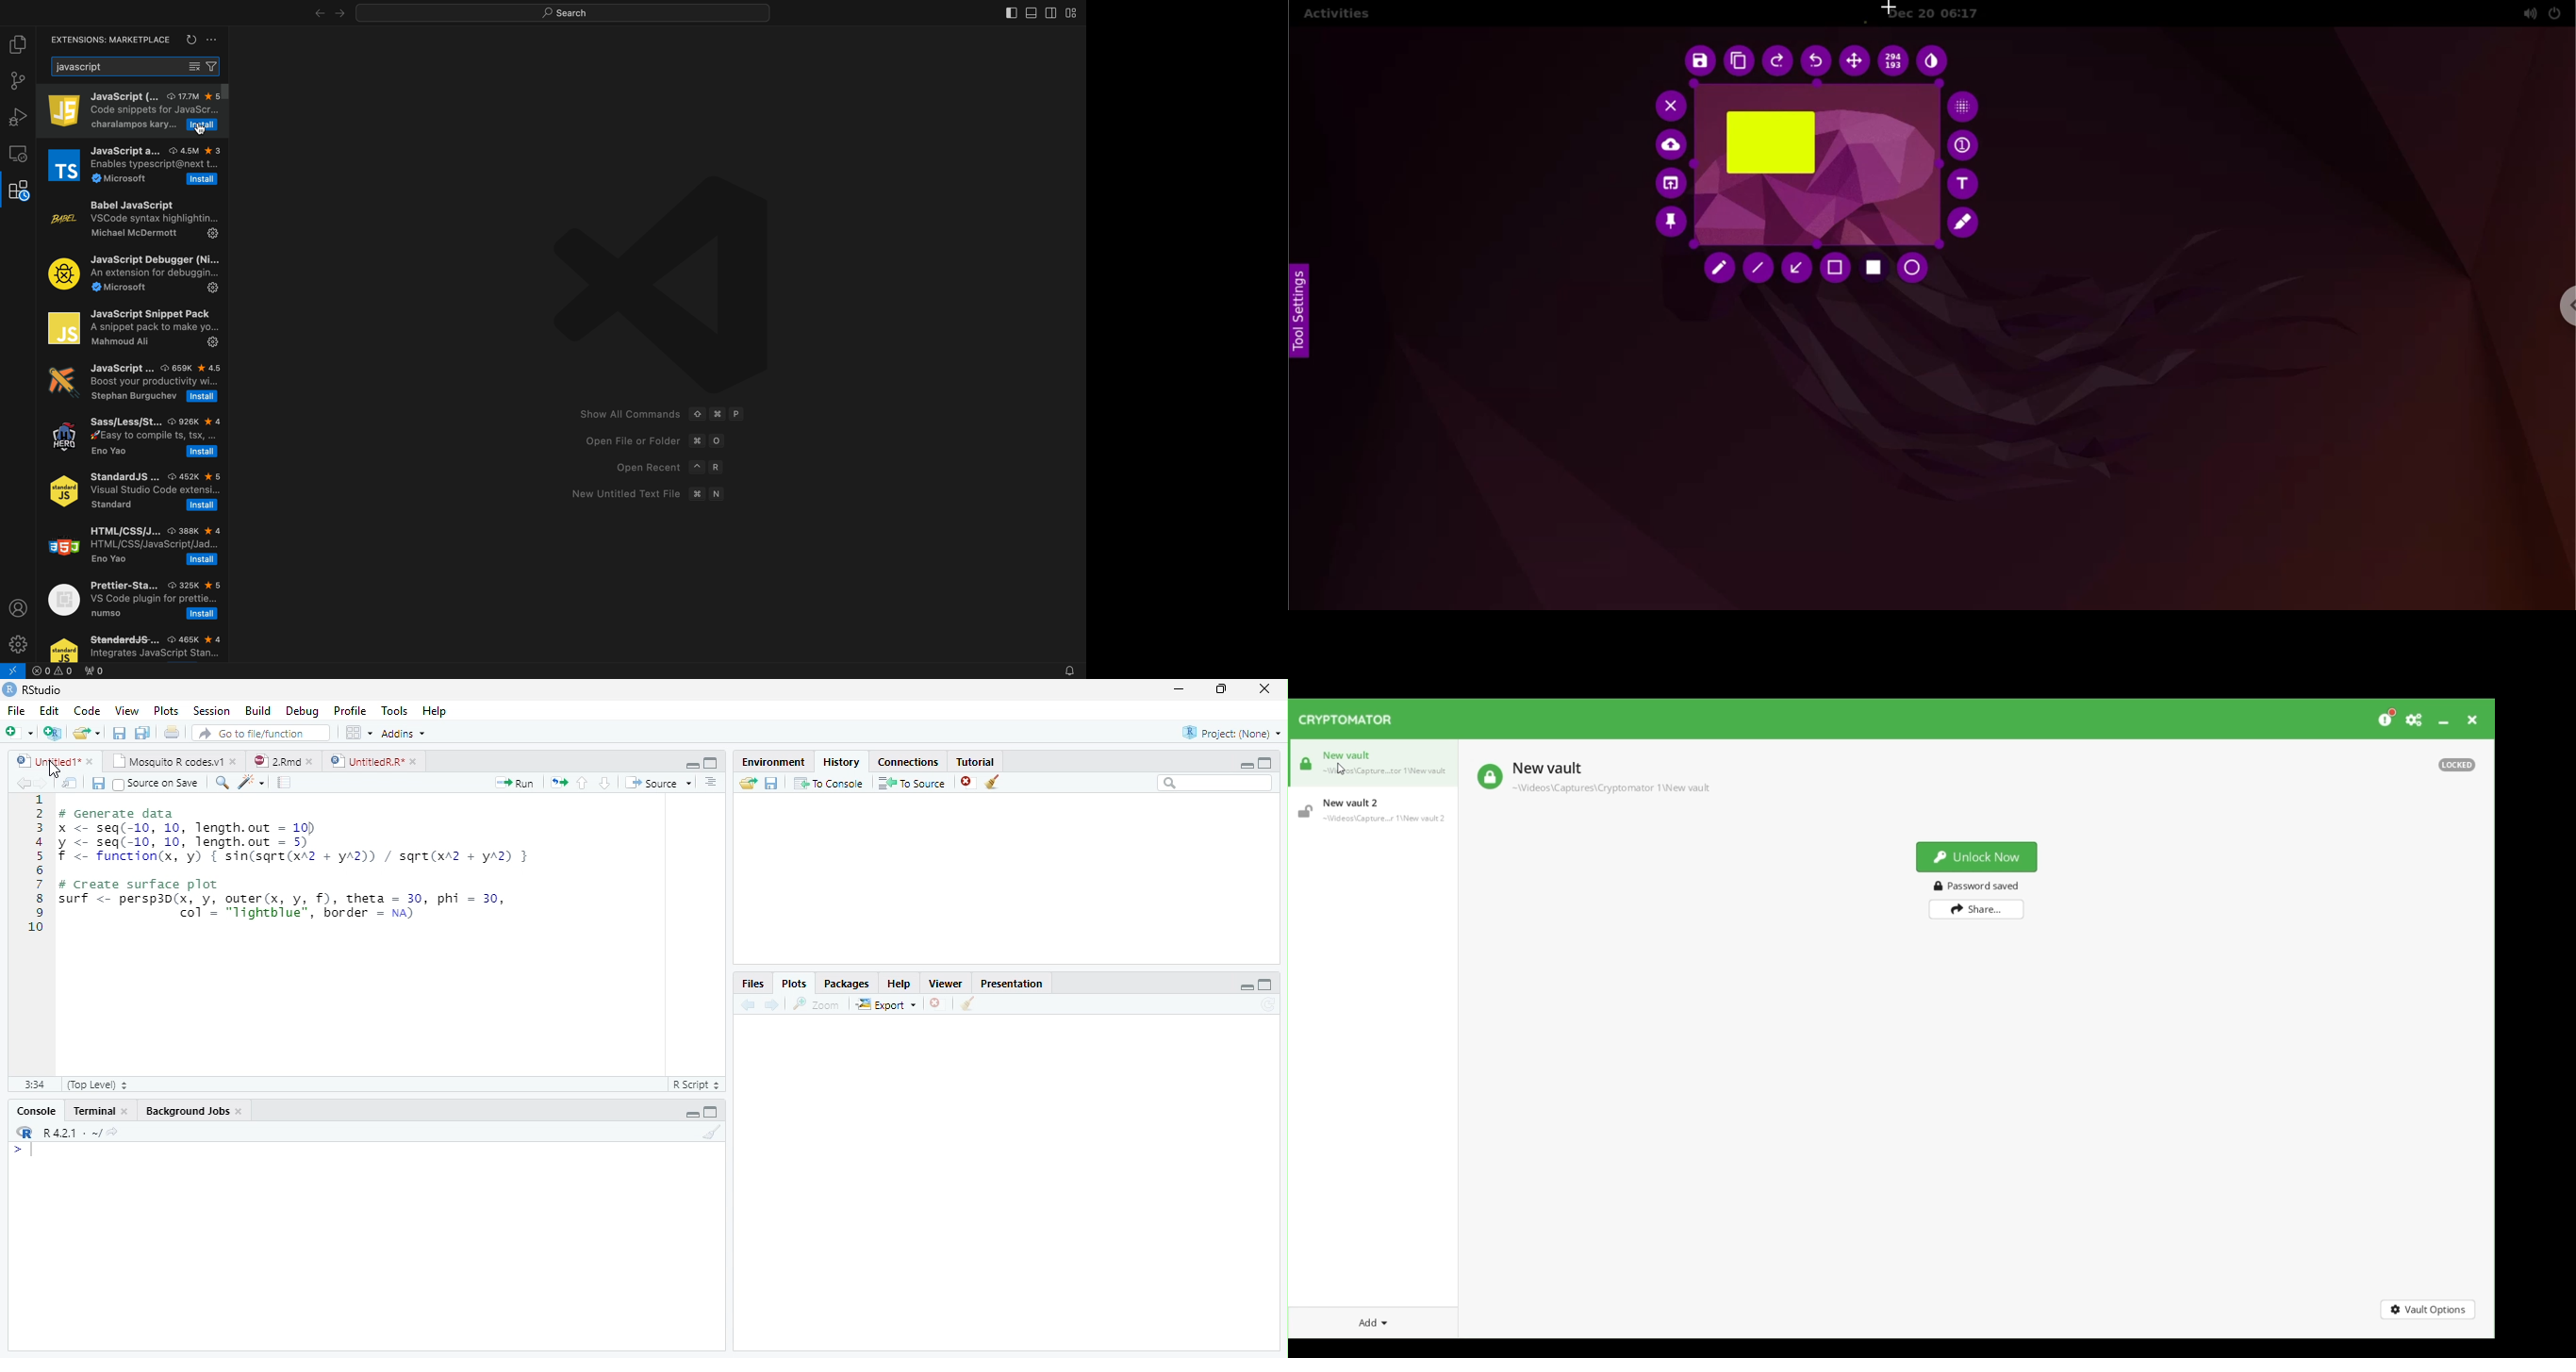  What do you see at coordinates (1247, 987) in the screenshot?
I see `minimize` at bounding box center [1247, 987].